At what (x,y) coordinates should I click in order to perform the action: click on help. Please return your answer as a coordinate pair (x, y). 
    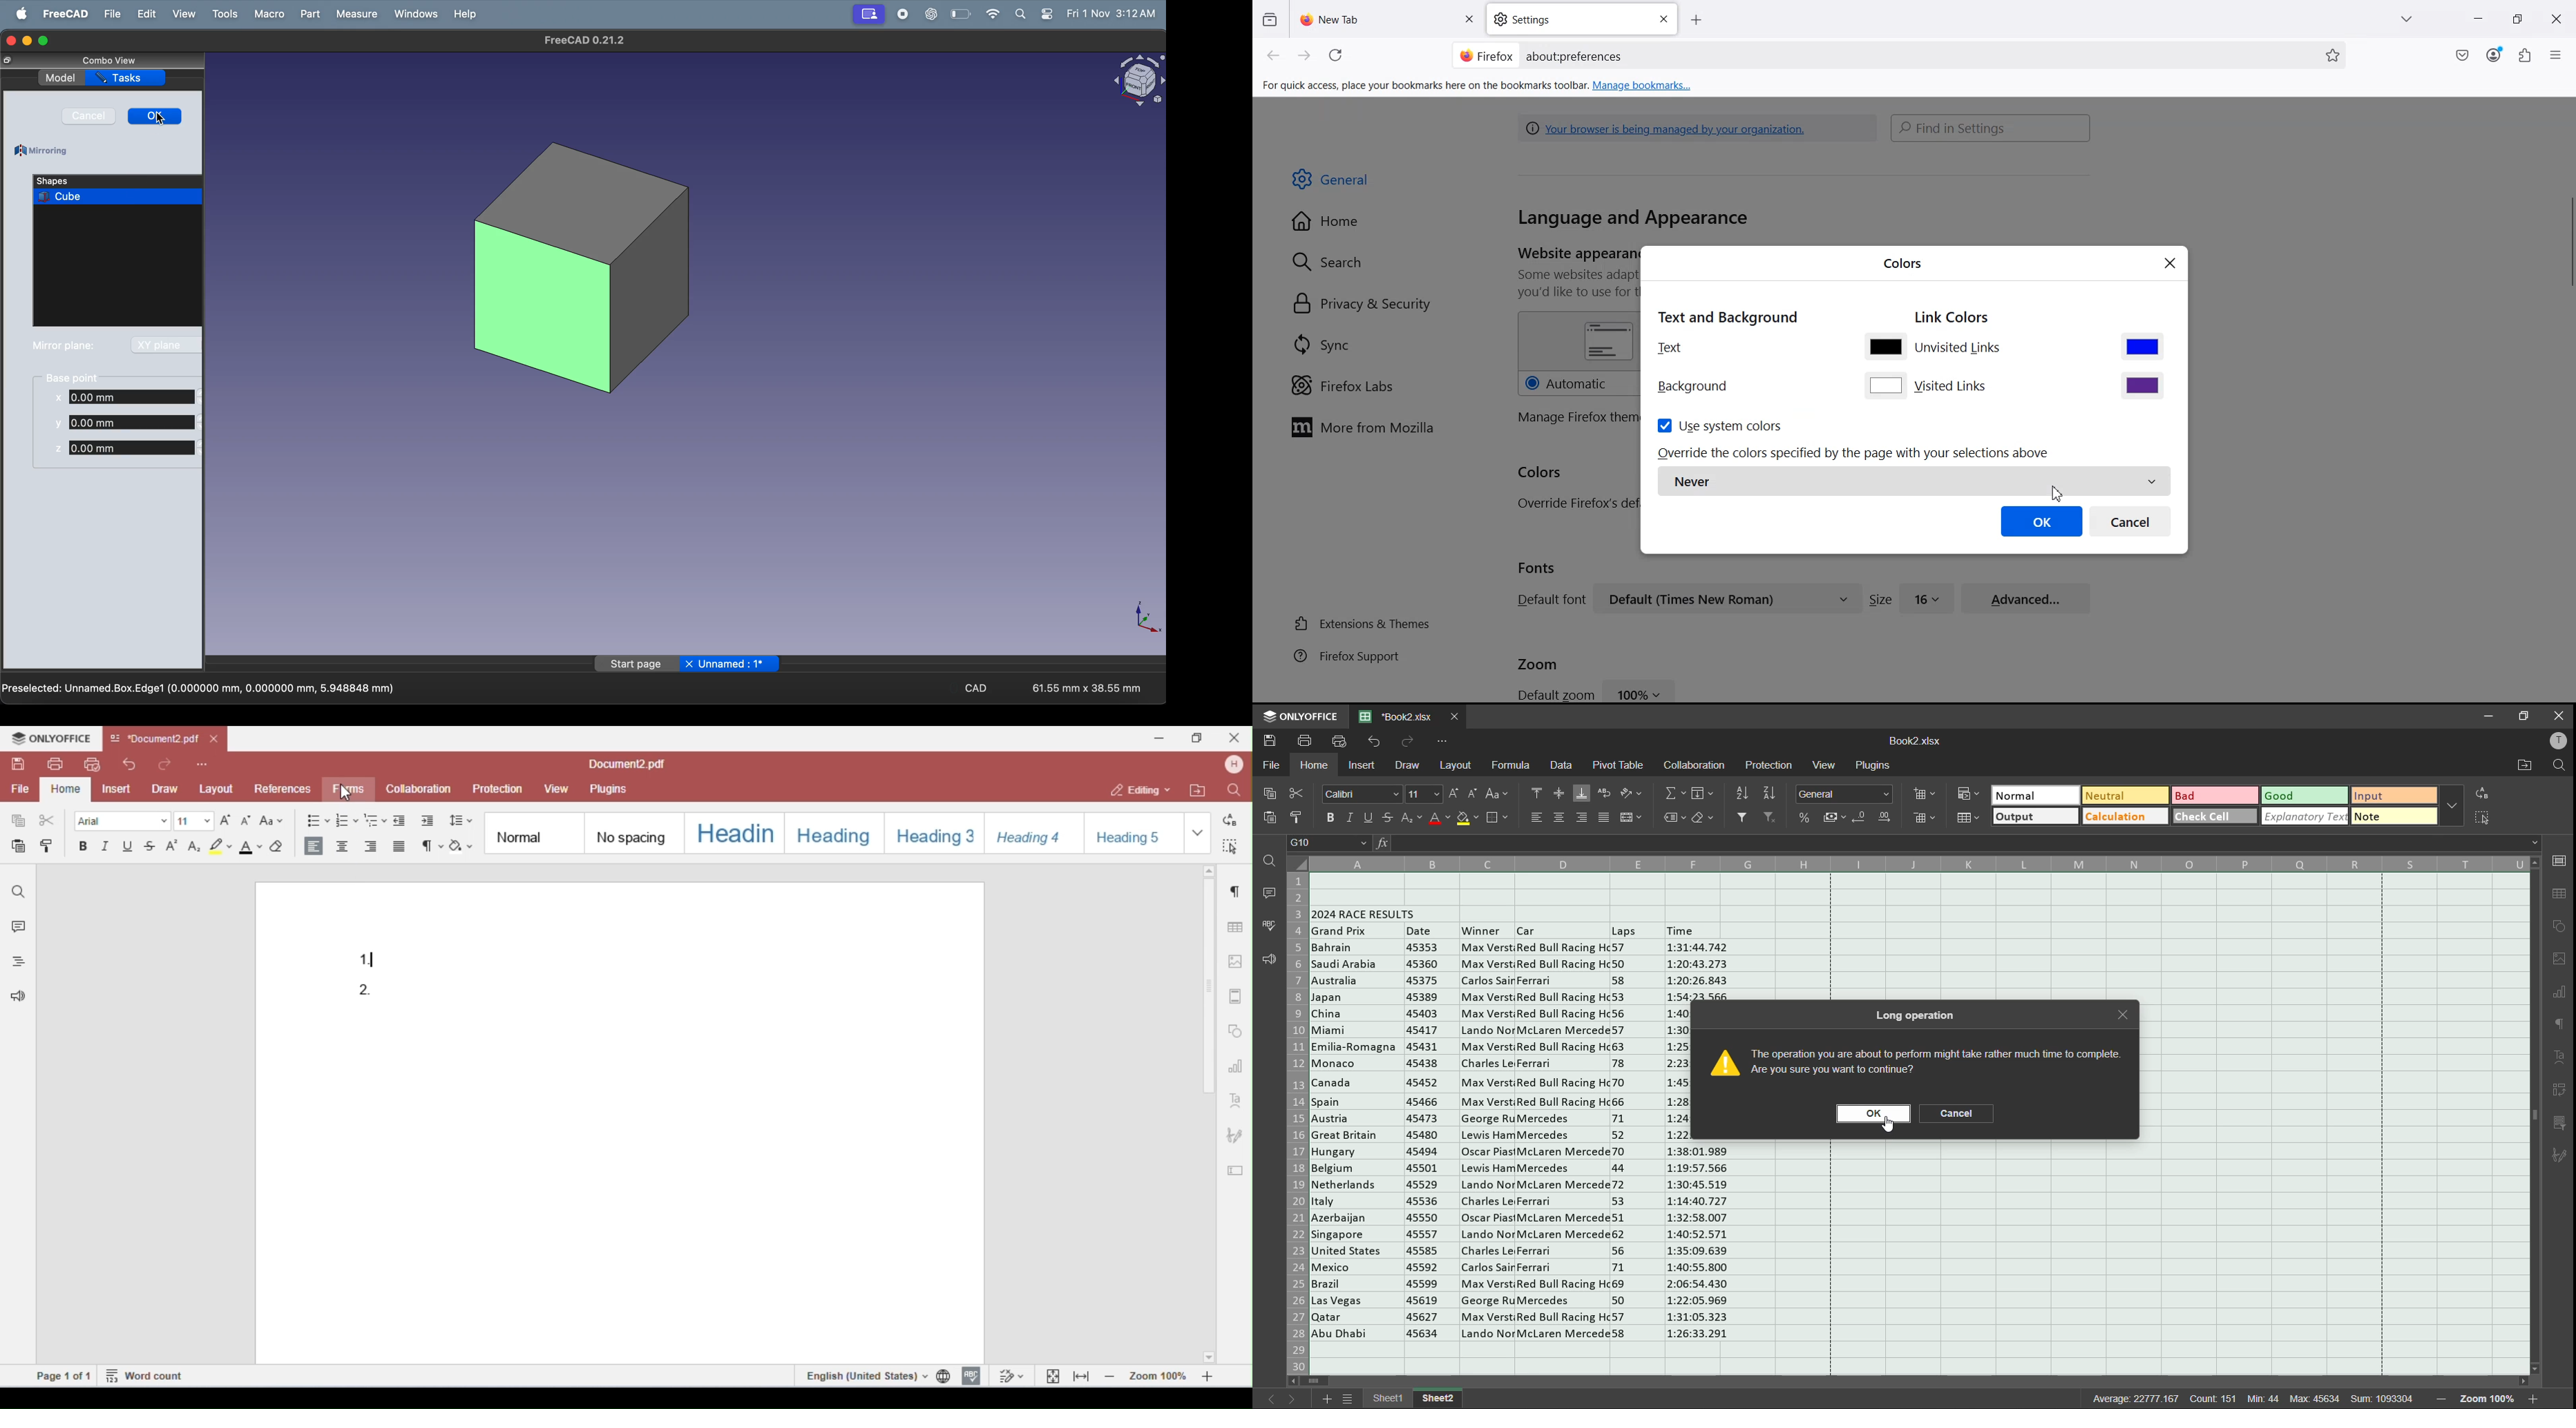
    Looking at the image, I should click on (464, 15).